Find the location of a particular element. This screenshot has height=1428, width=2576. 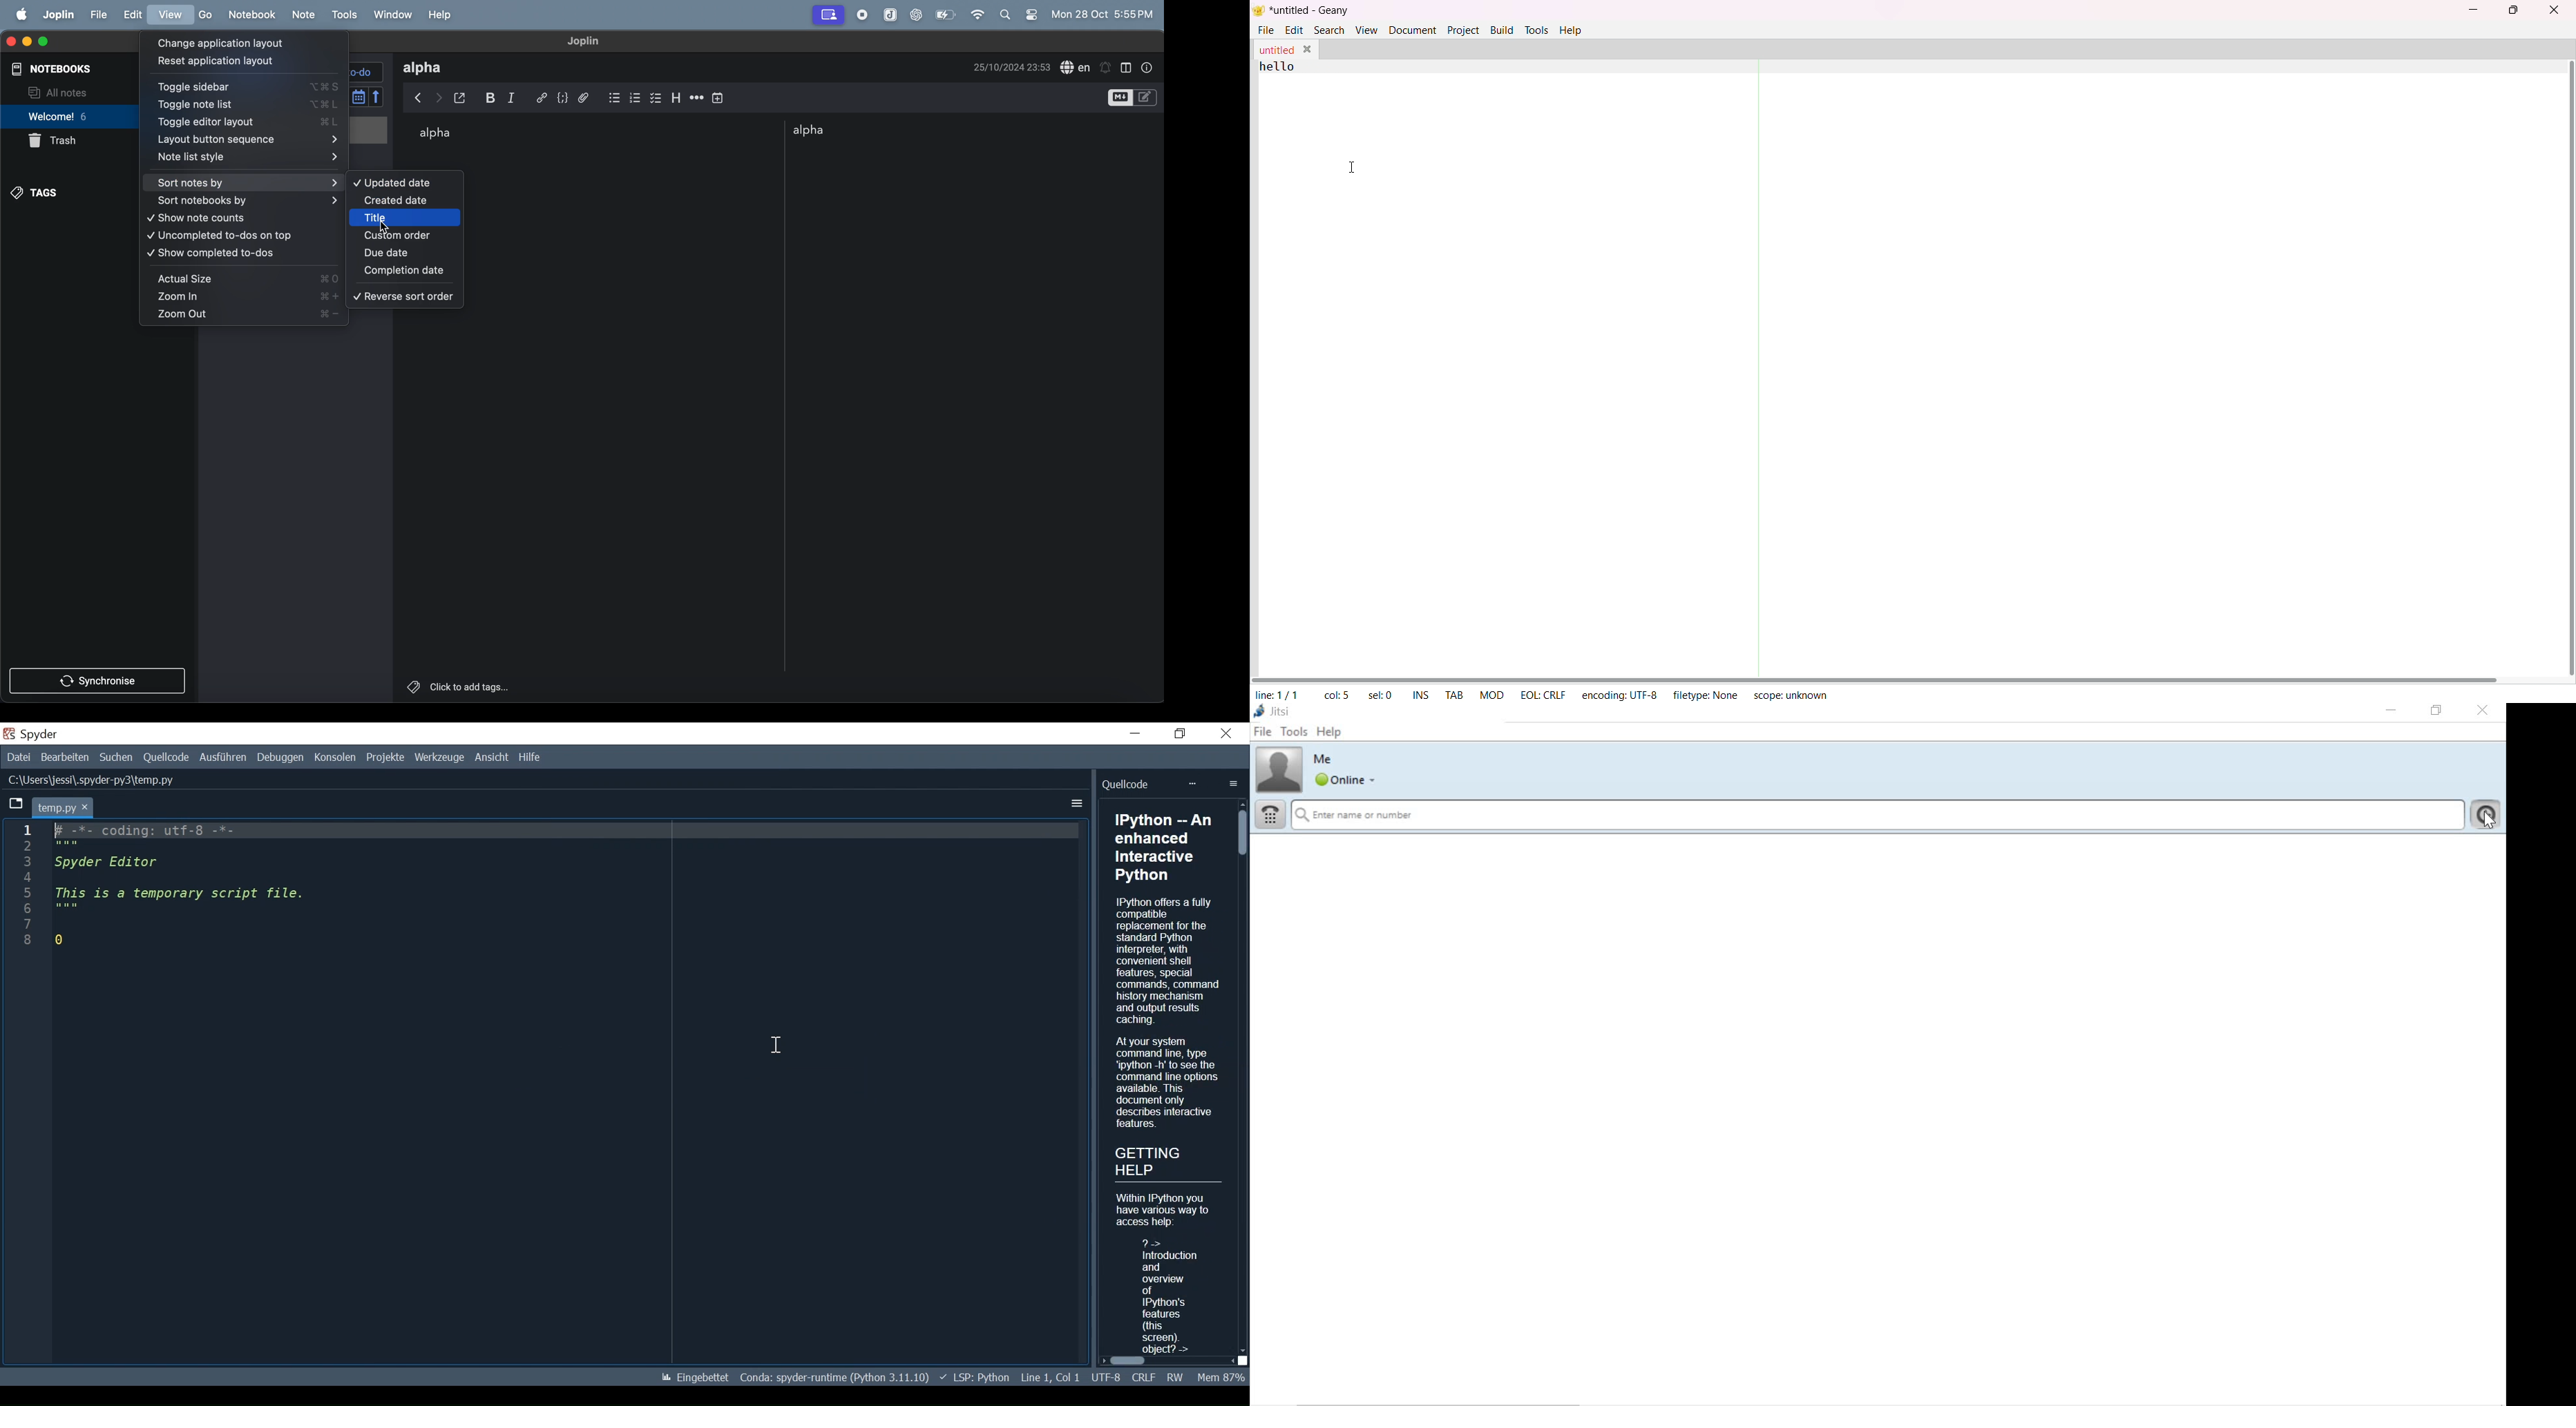

Memory Usage is located at coordinates (1220, 1378).